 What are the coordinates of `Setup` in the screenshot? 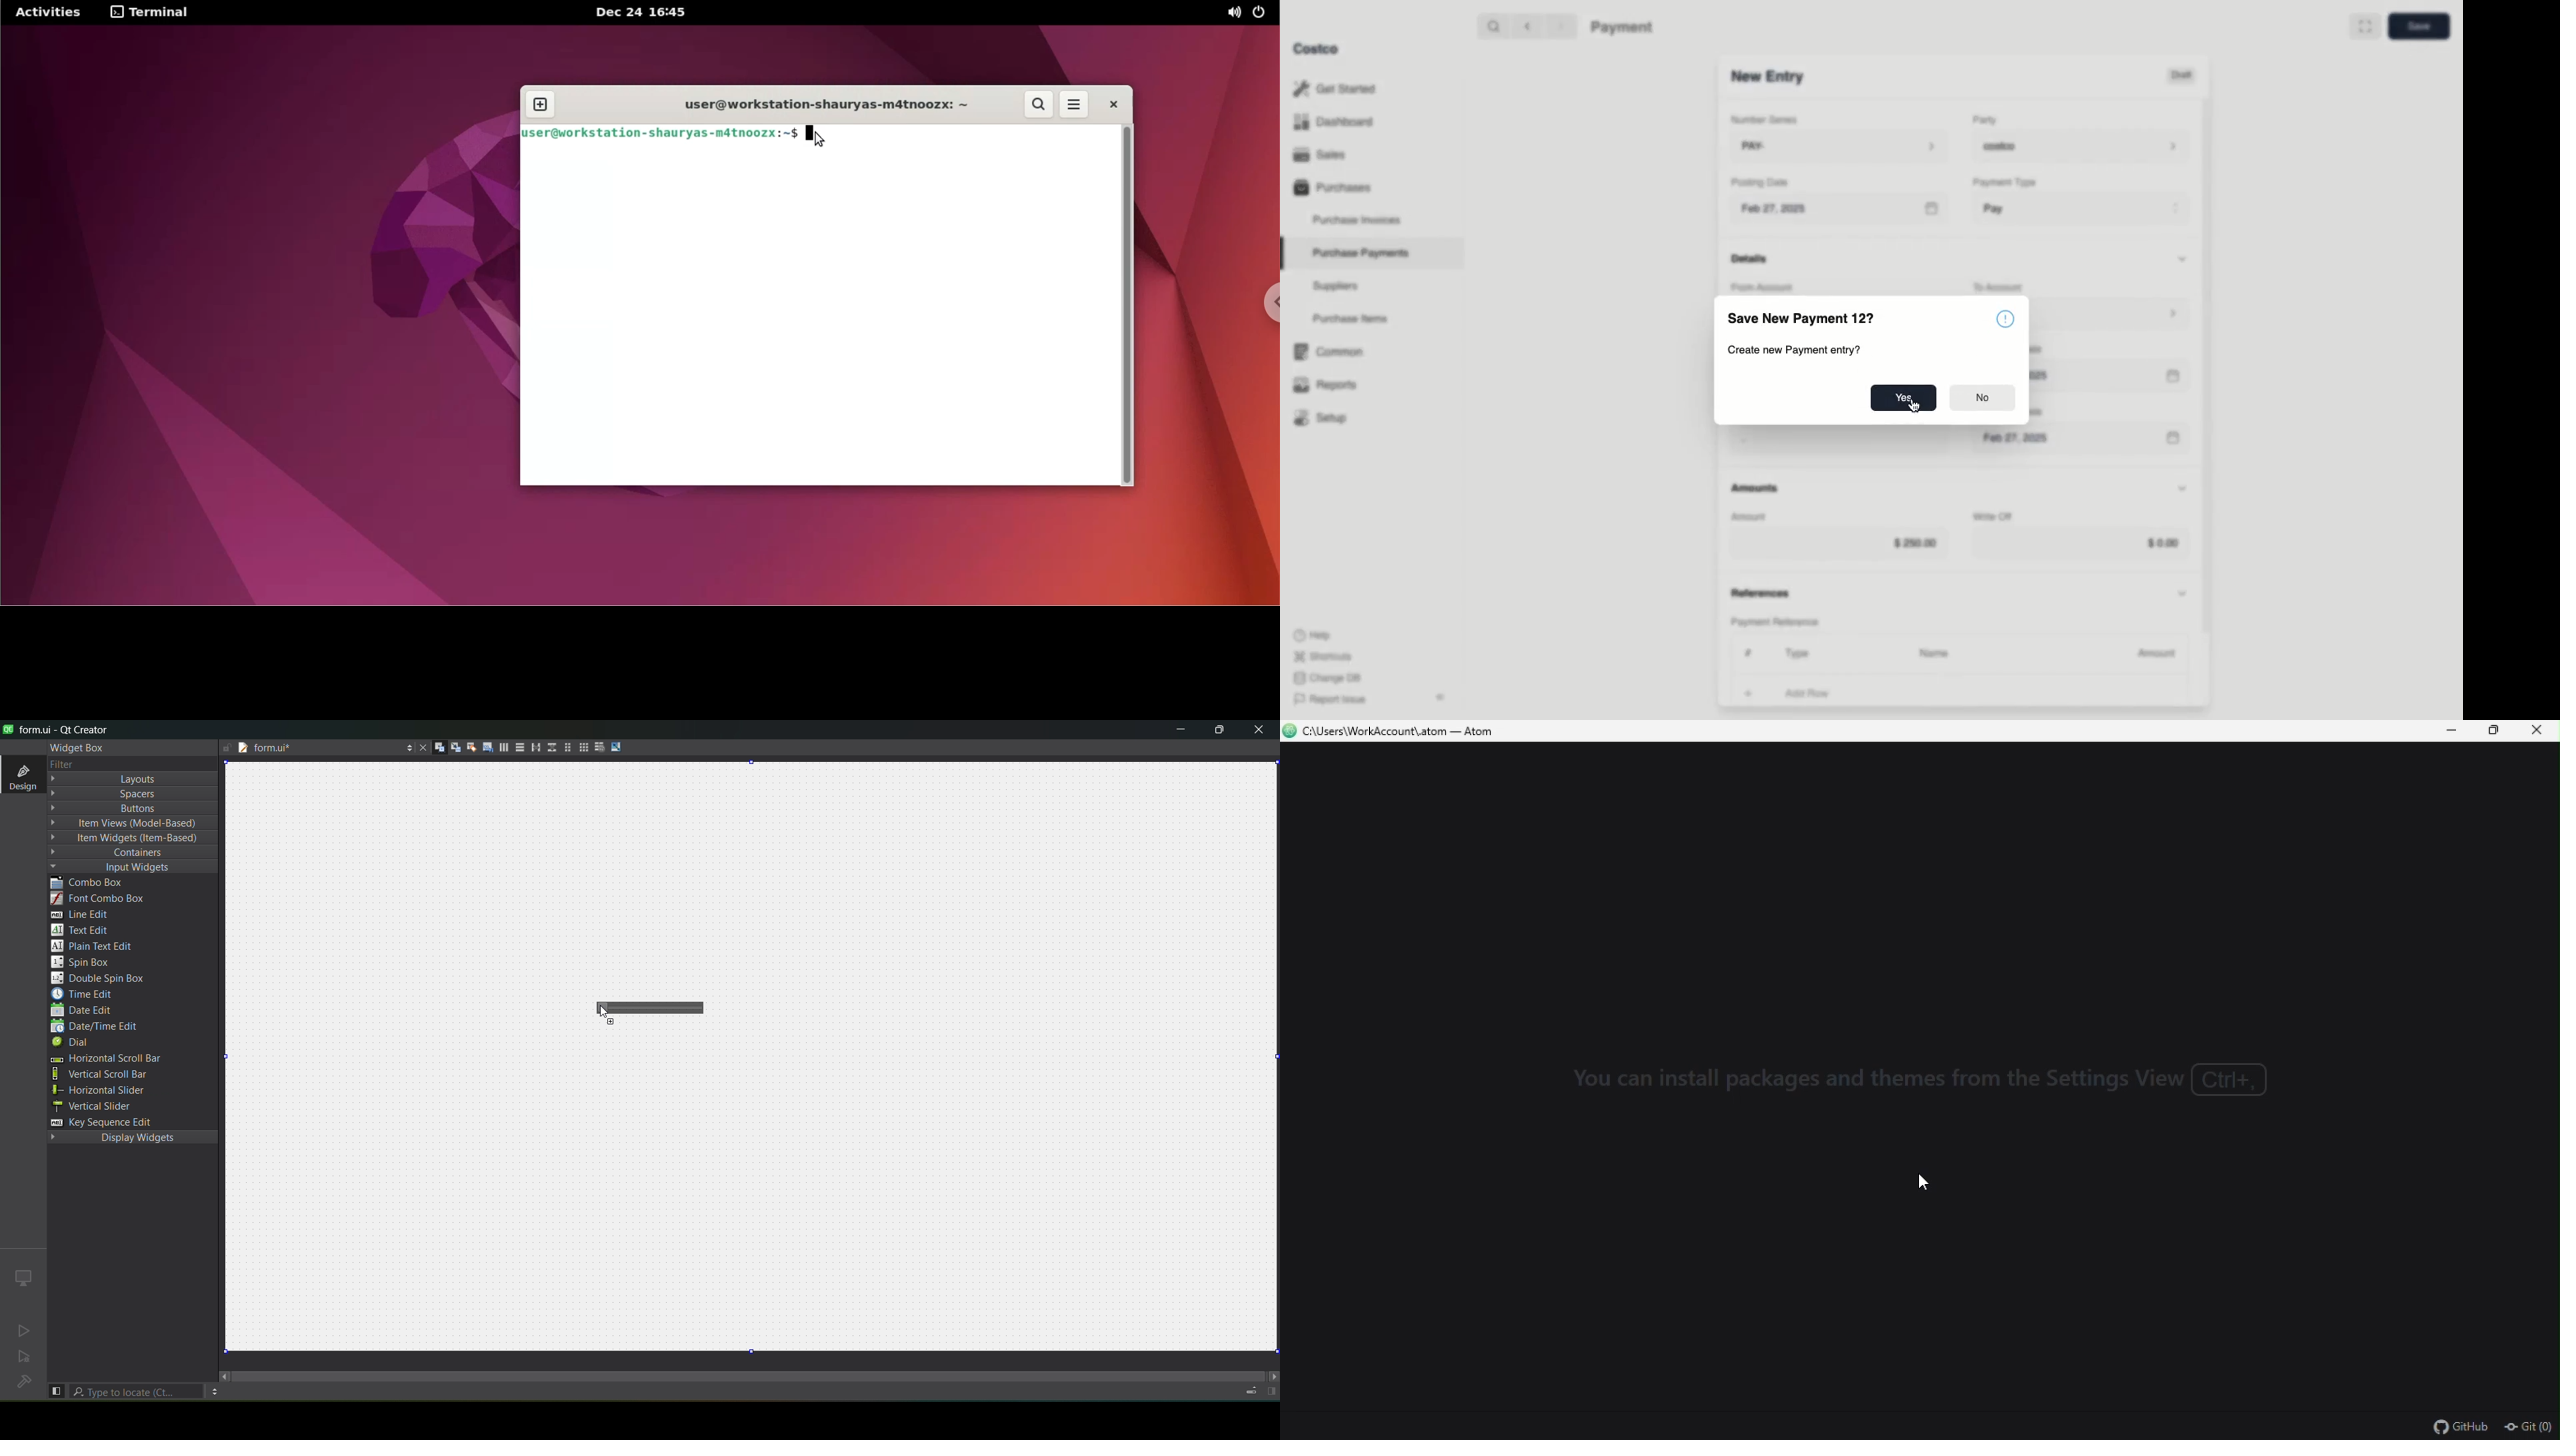 It's located at (1326, 419).